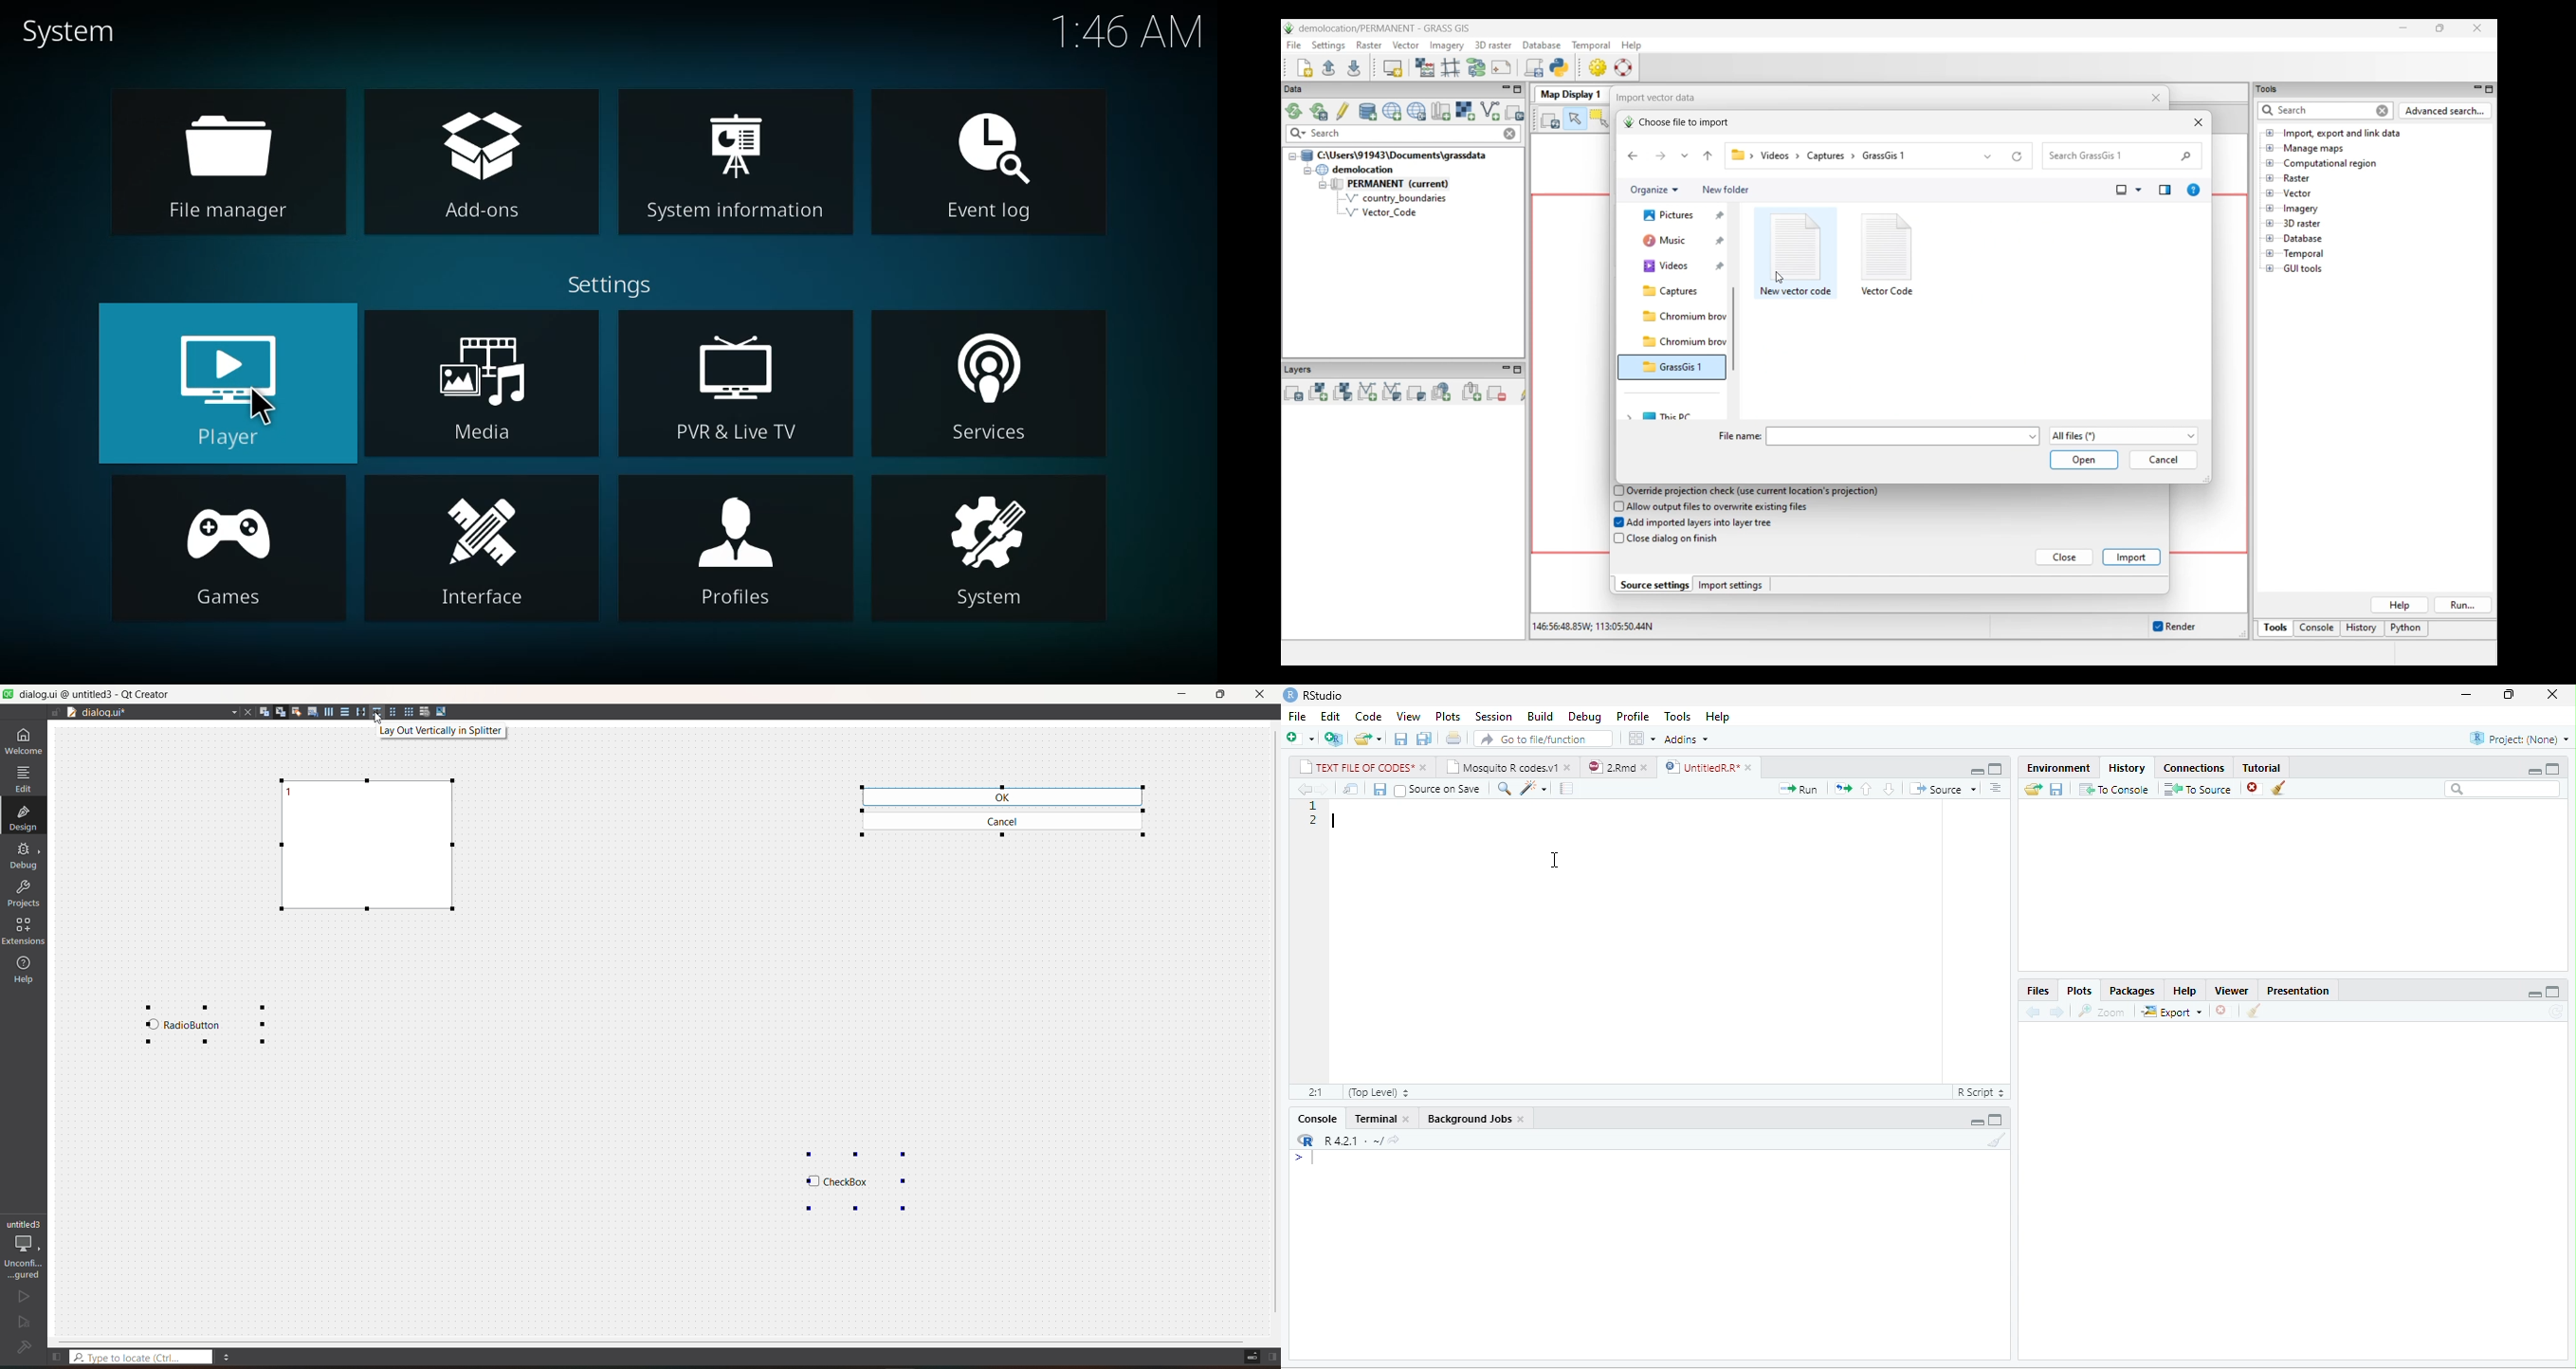  I want to click on close file, so click(2223, 1011).